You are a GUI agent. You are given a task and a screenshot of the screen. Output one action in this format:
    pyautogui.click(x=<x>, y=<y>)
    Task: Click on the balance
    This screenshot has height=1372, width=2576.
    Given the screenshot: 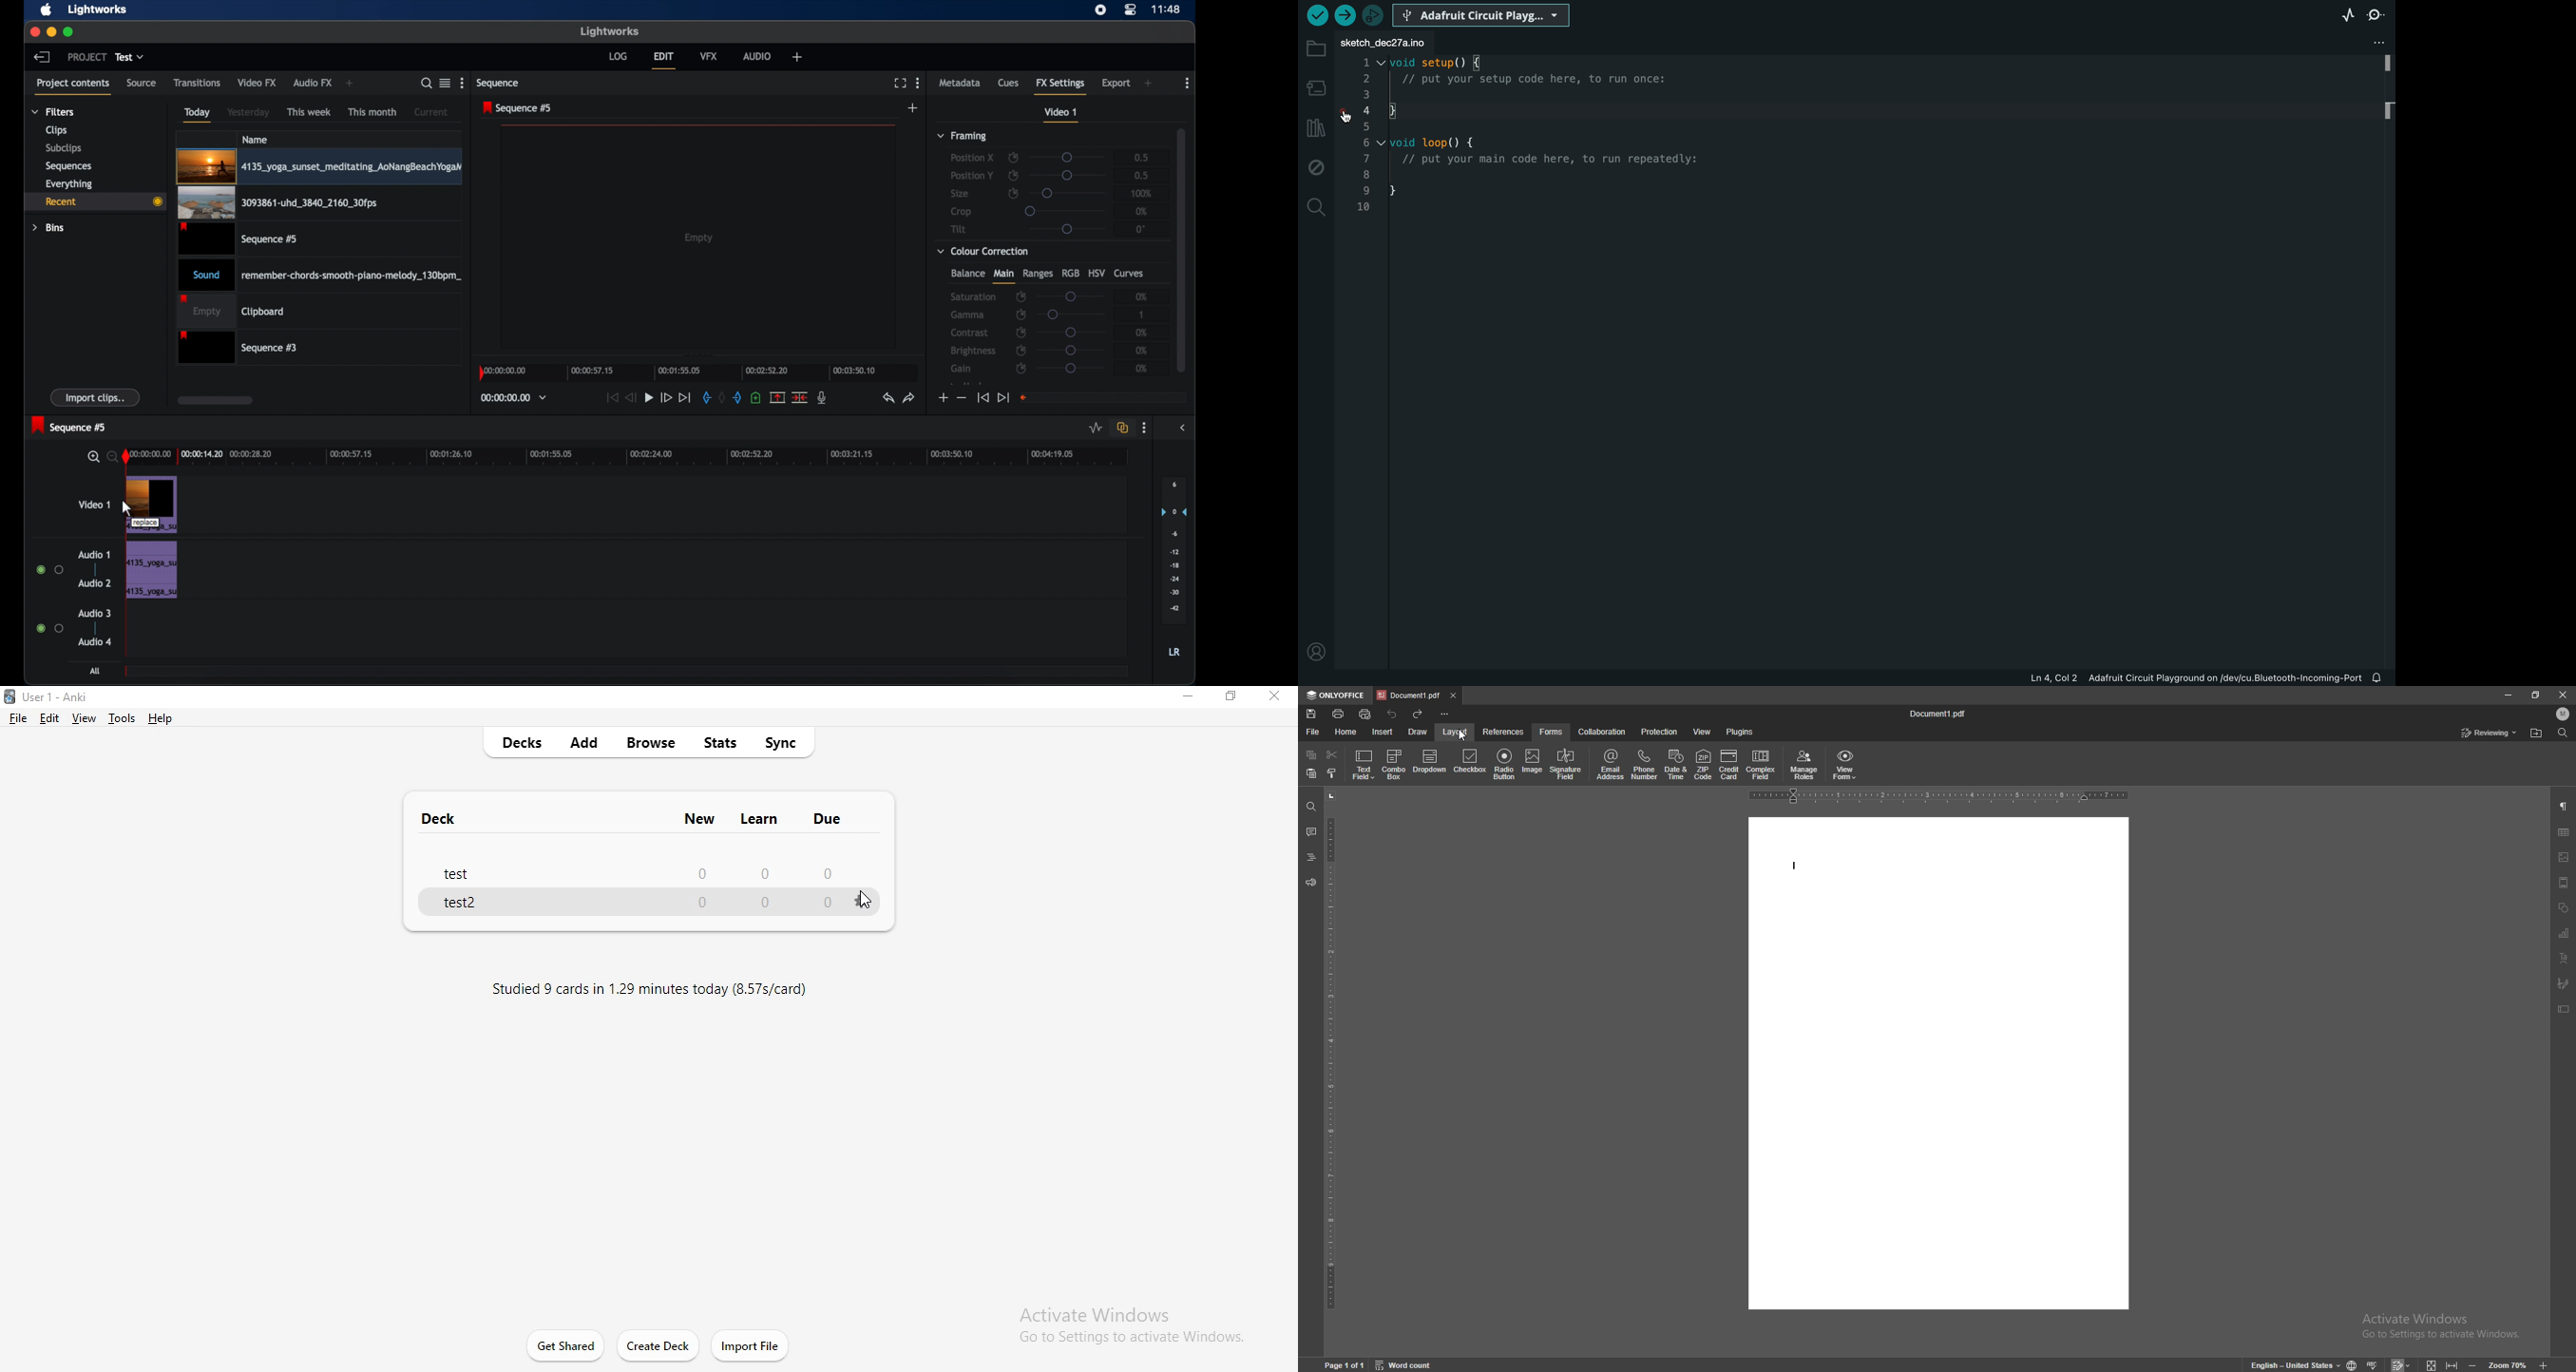 What is the action you would take?
    pyautogui.click(x=967, y=274)
    